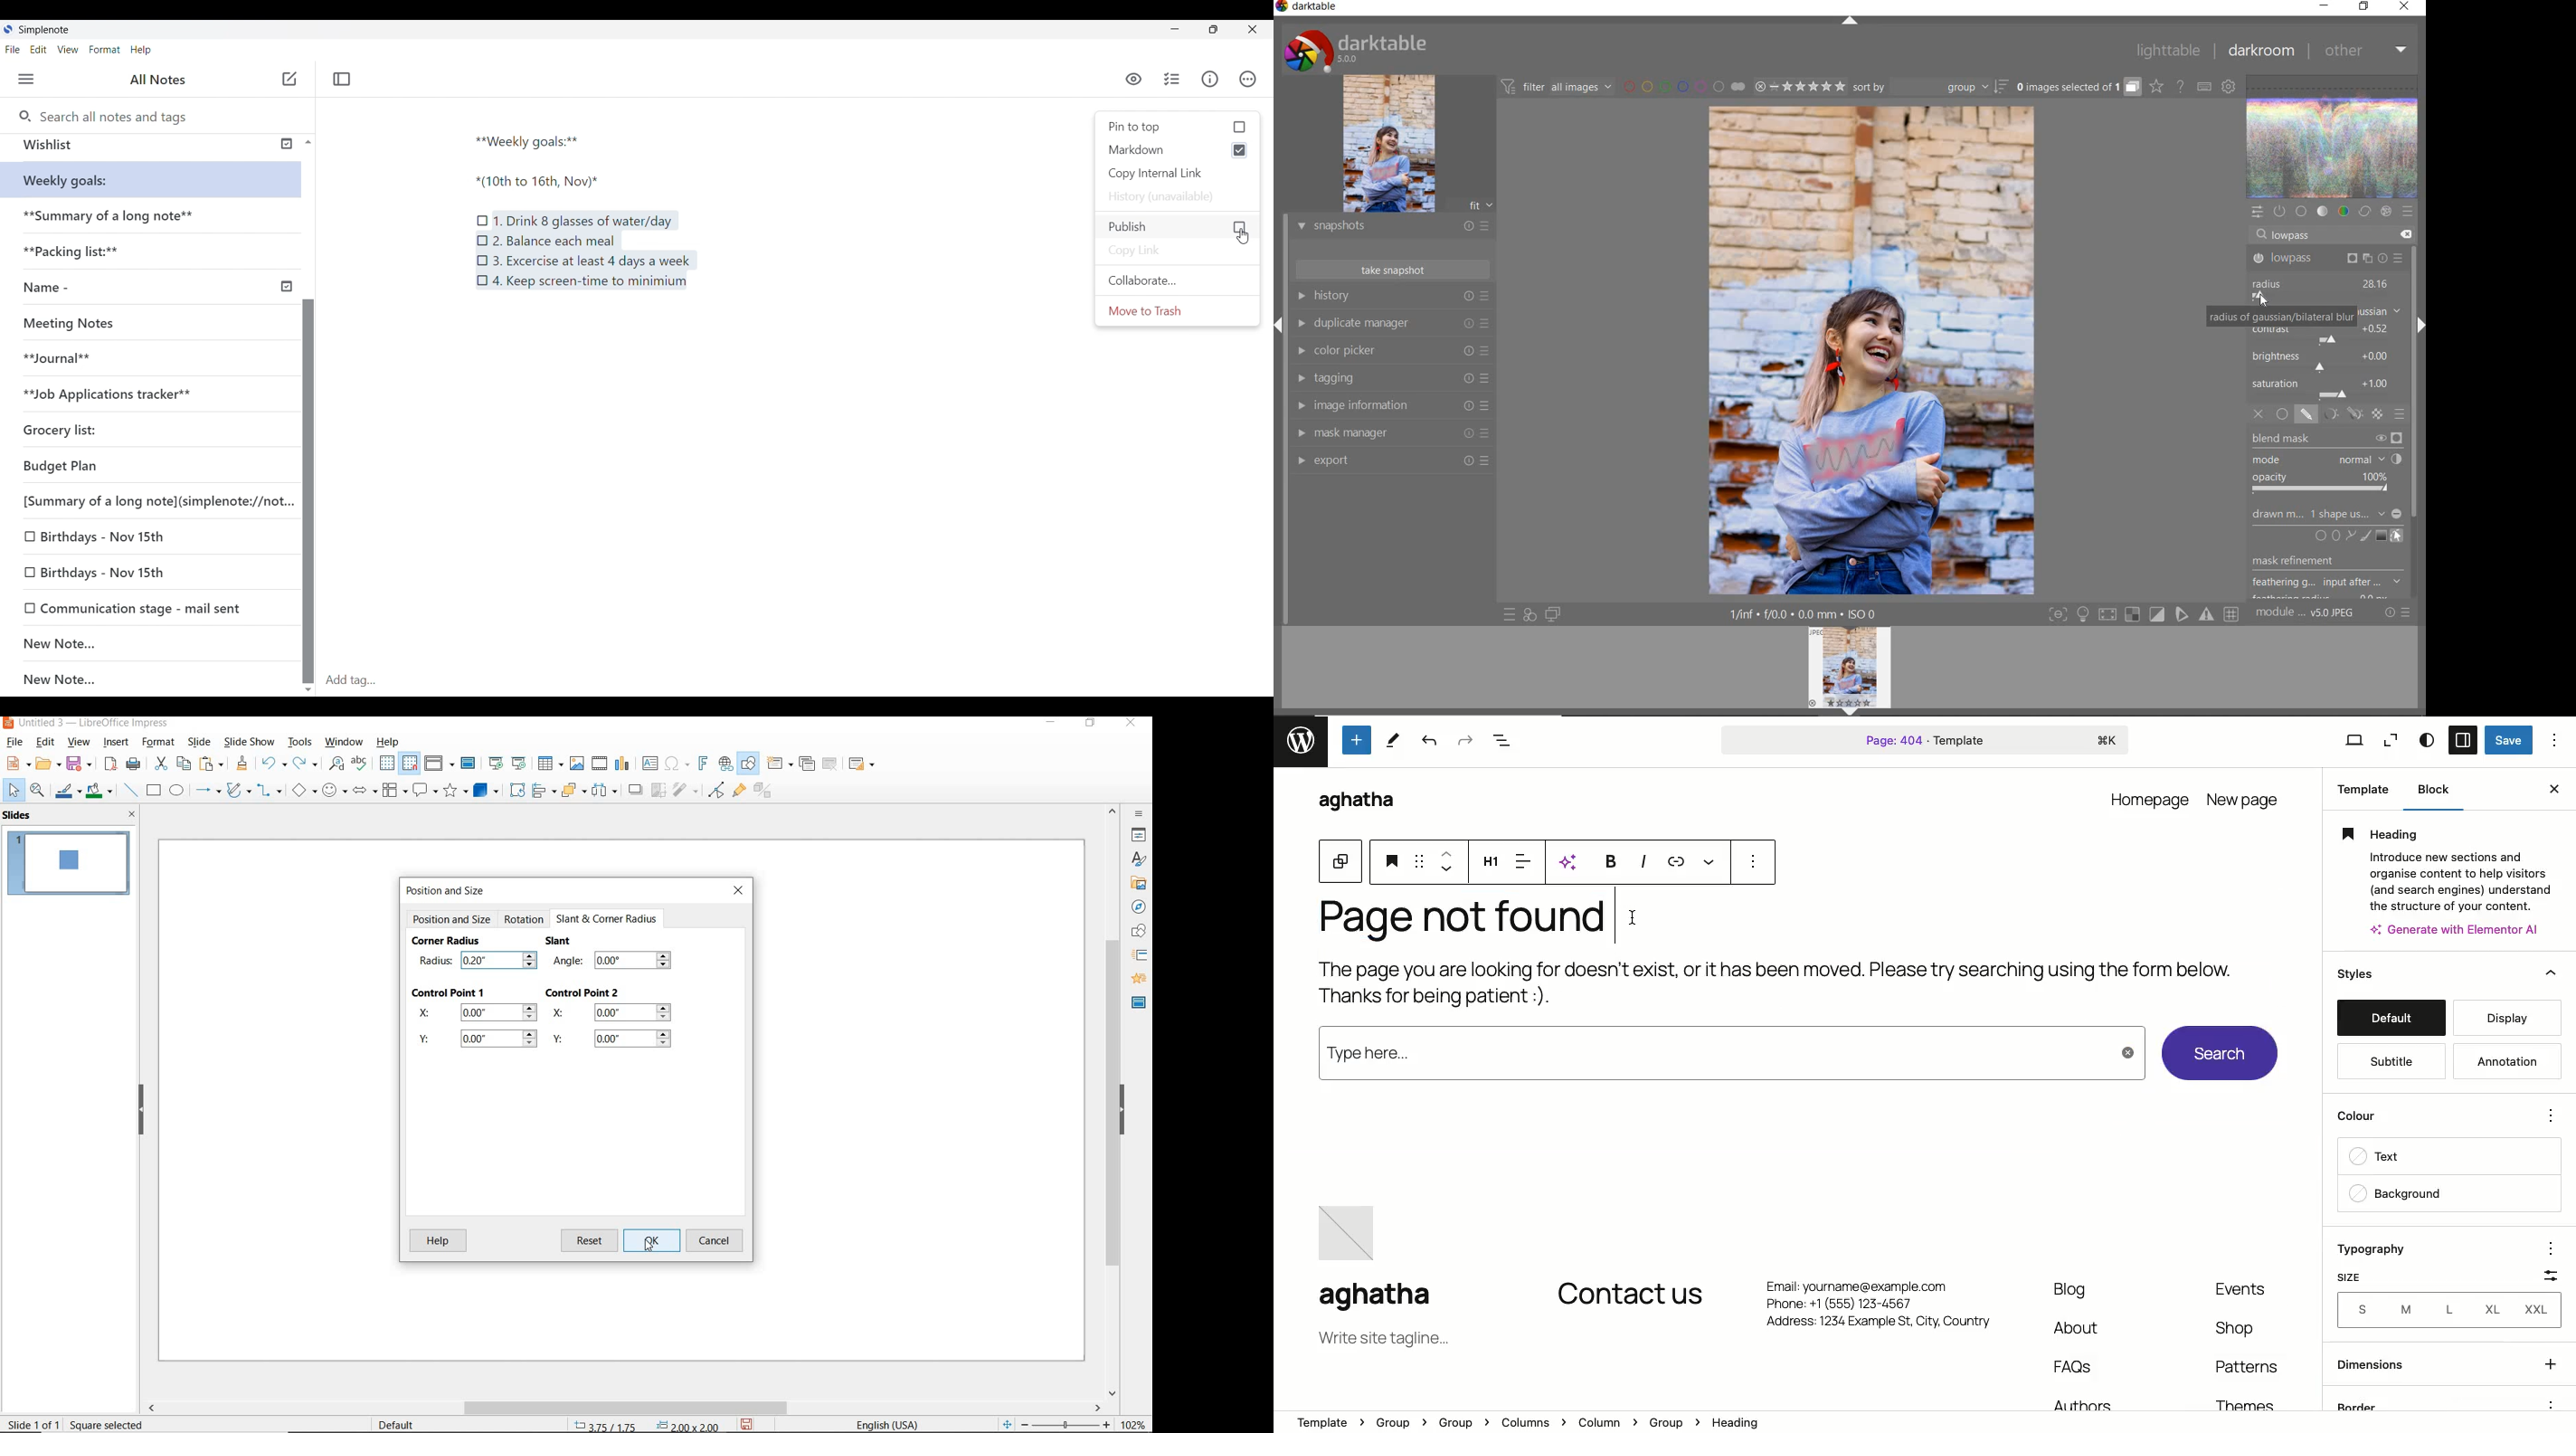 The image size is (2576, 1456). What do you see at coordinates (2540, 1312) in the screenshot?
I see `XXL` at bounding box center [2540, 1312].